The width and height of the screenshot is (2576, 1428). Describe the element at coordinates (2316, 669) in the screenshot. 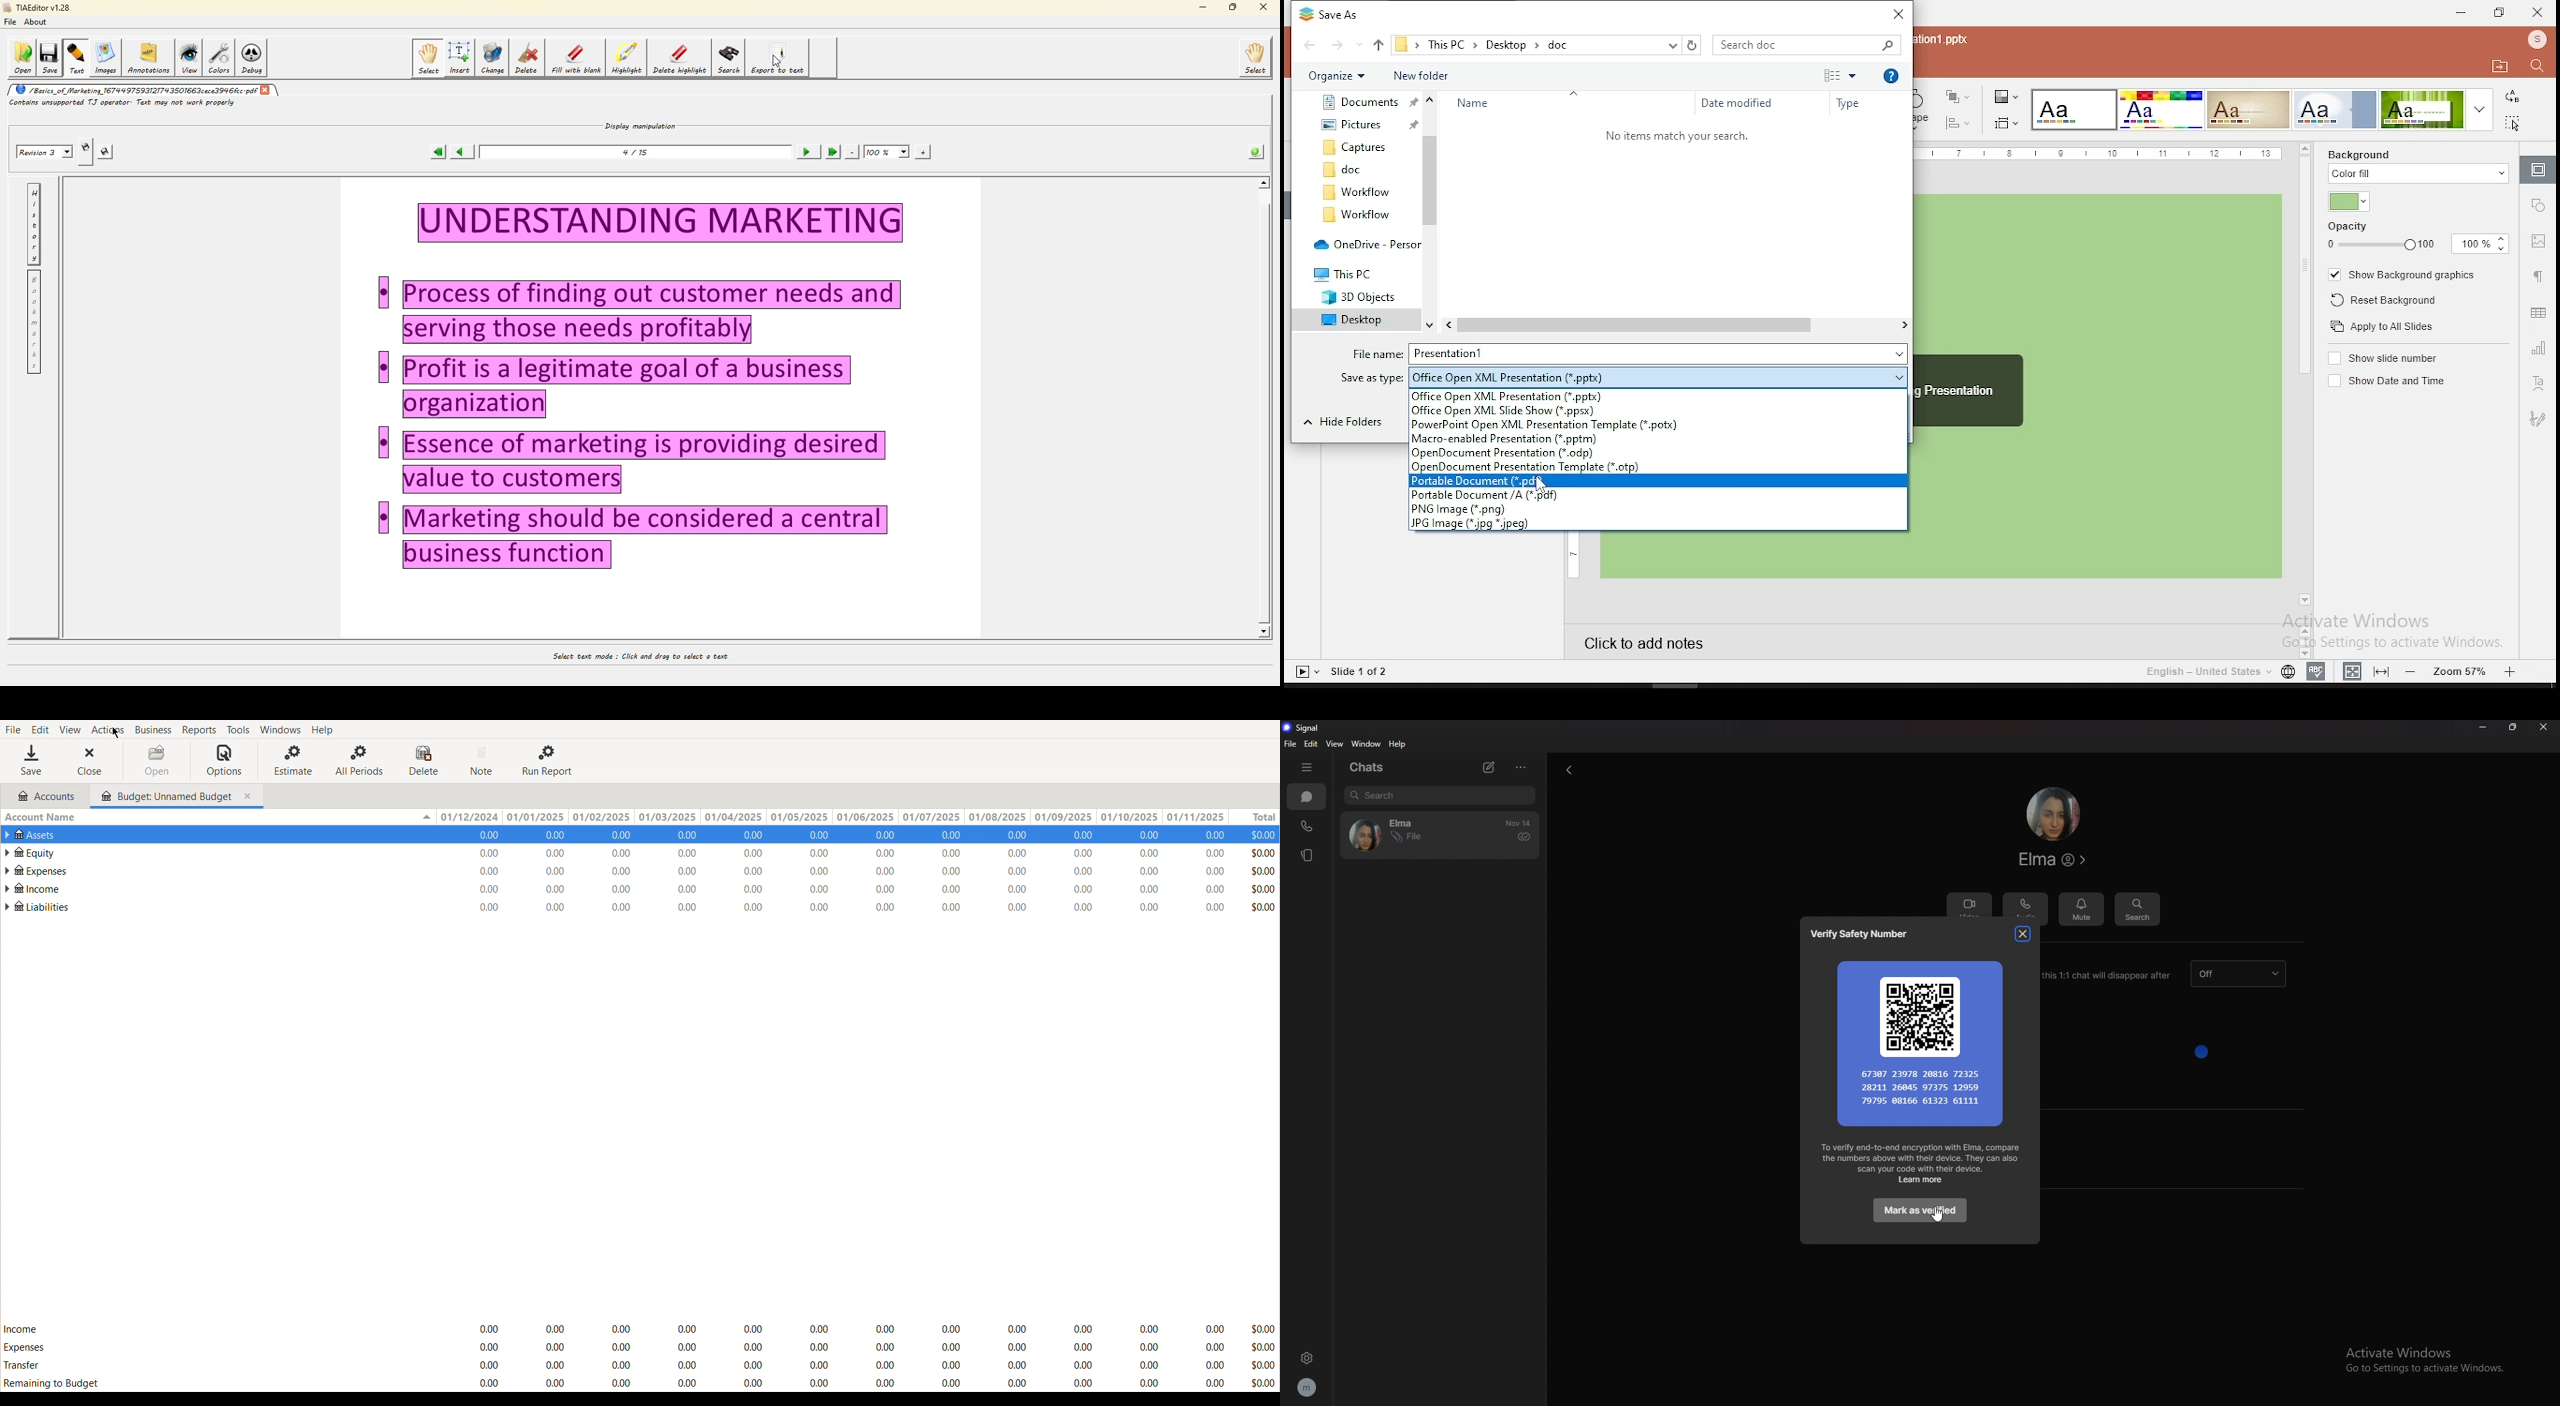

I see `spell check` at that location.